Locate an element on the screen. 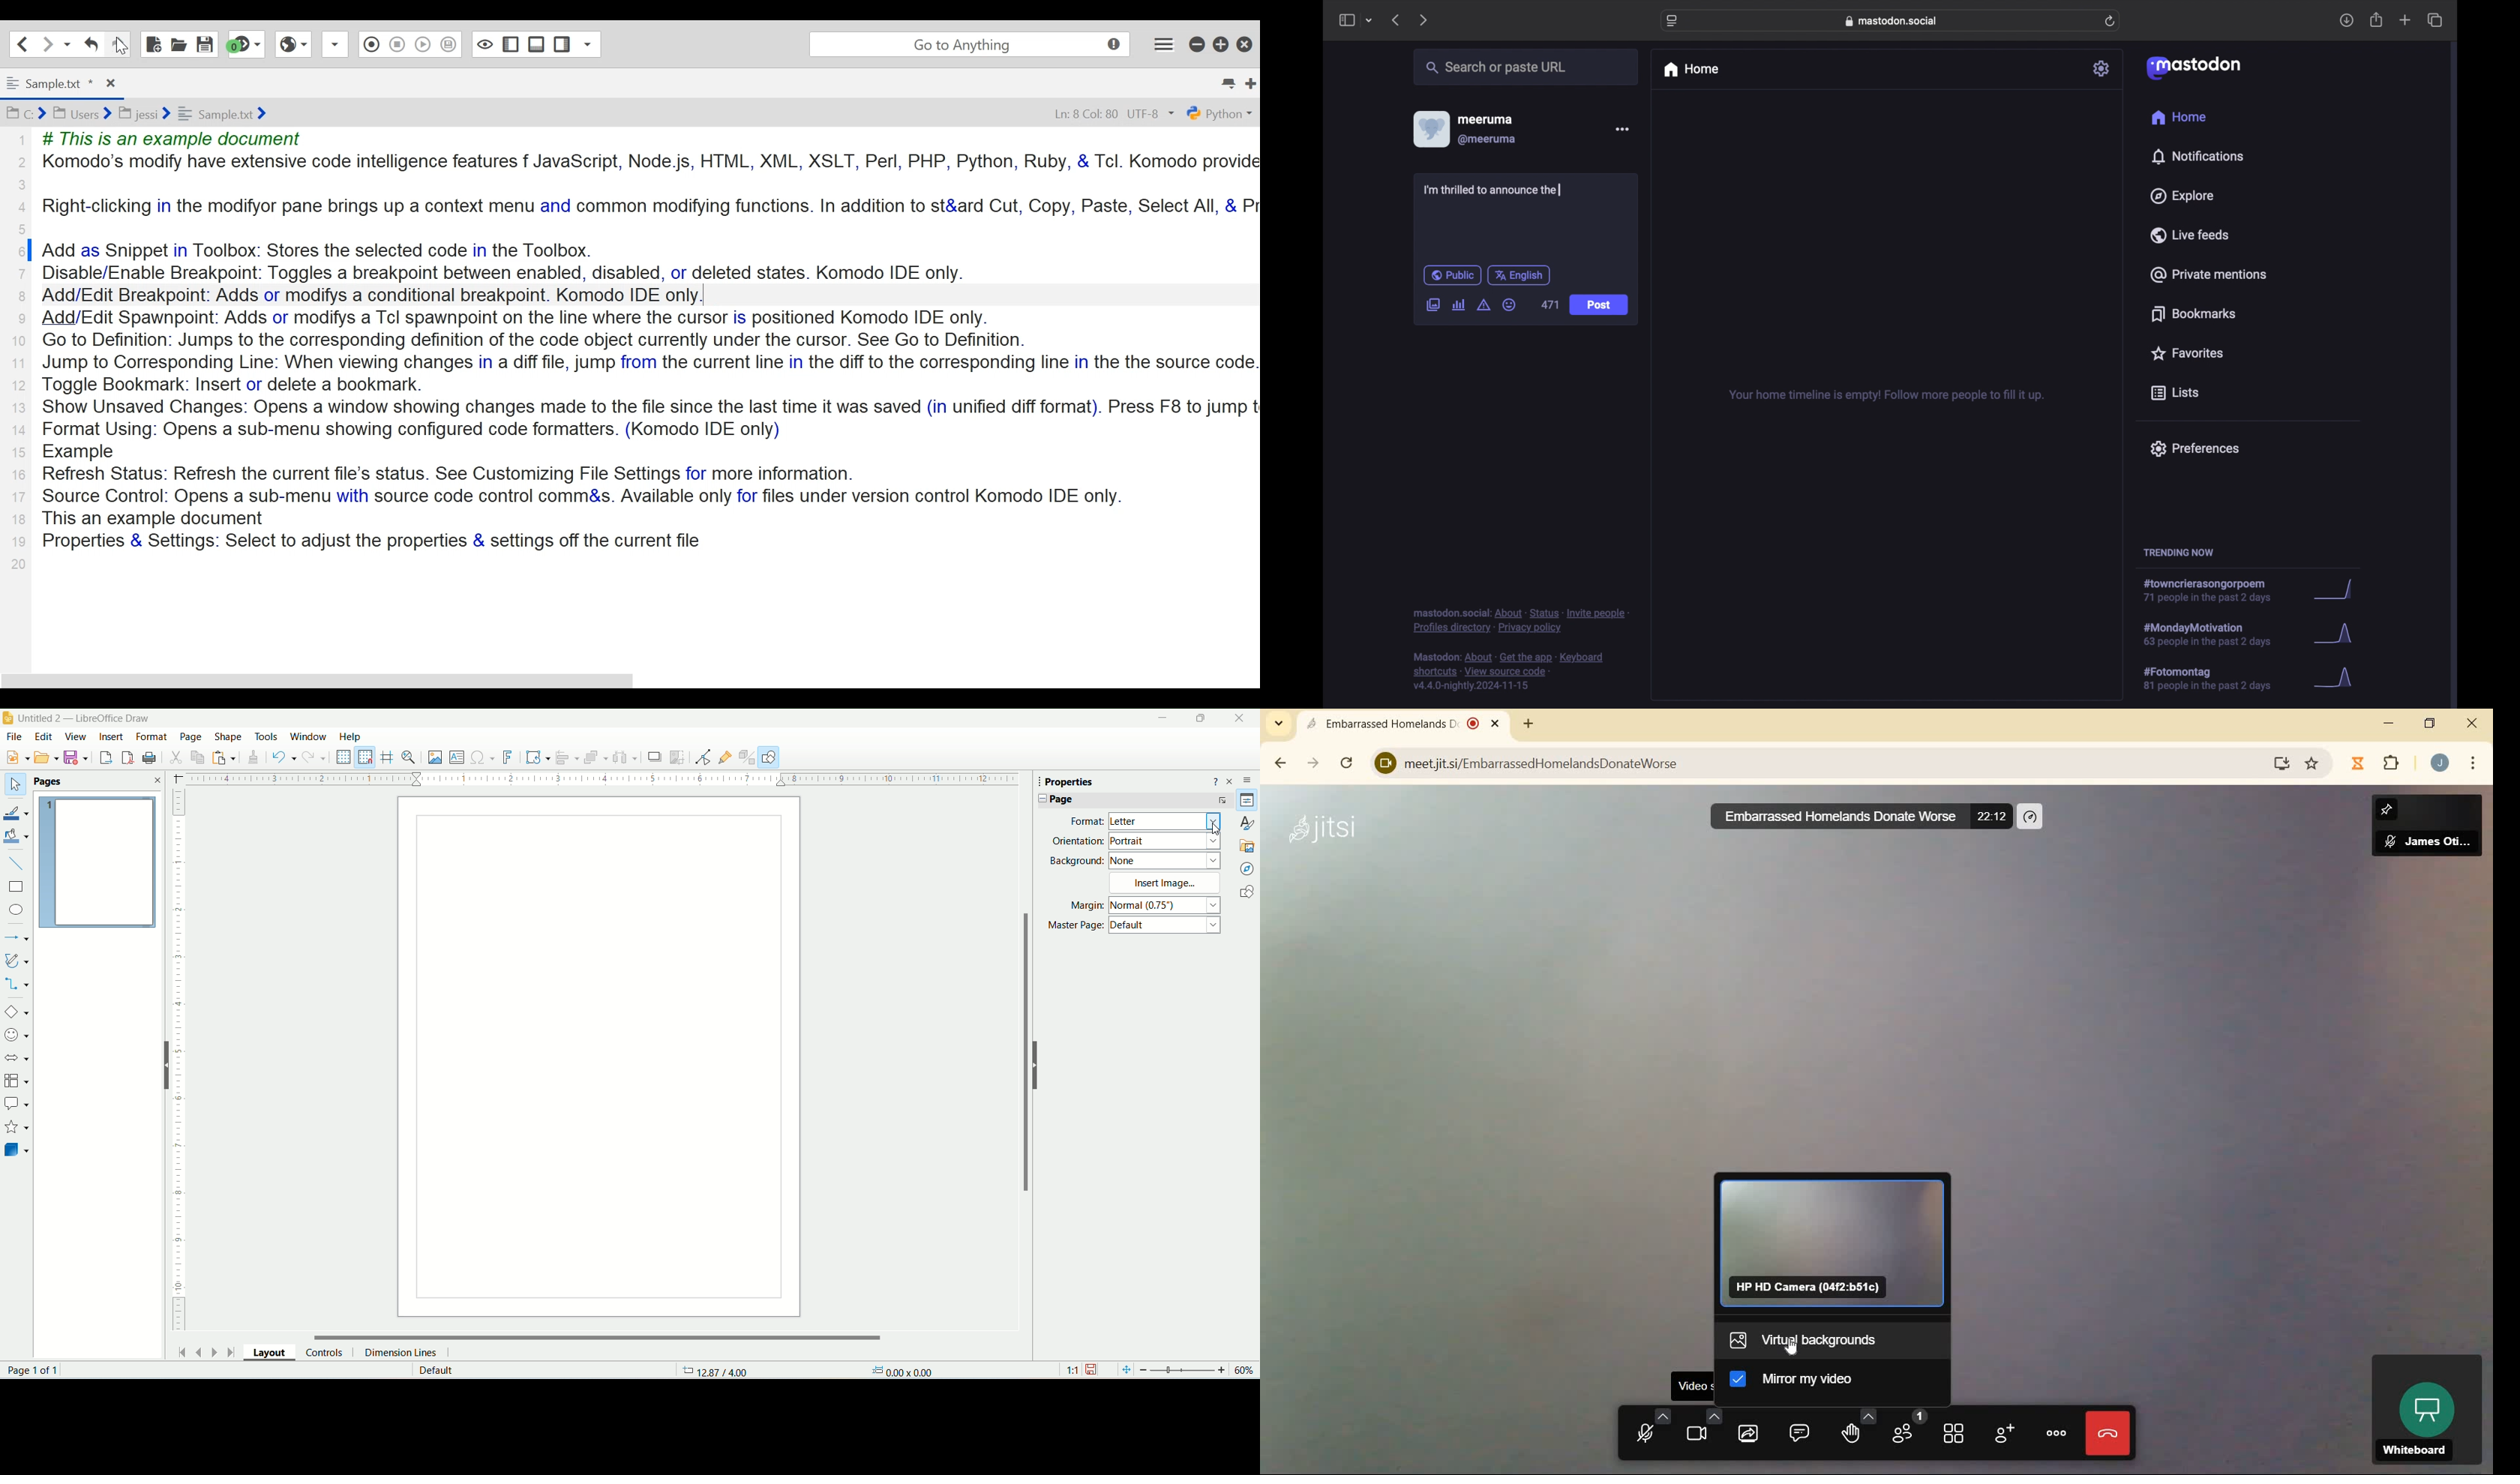  english is located at coordinates (1519, 276).